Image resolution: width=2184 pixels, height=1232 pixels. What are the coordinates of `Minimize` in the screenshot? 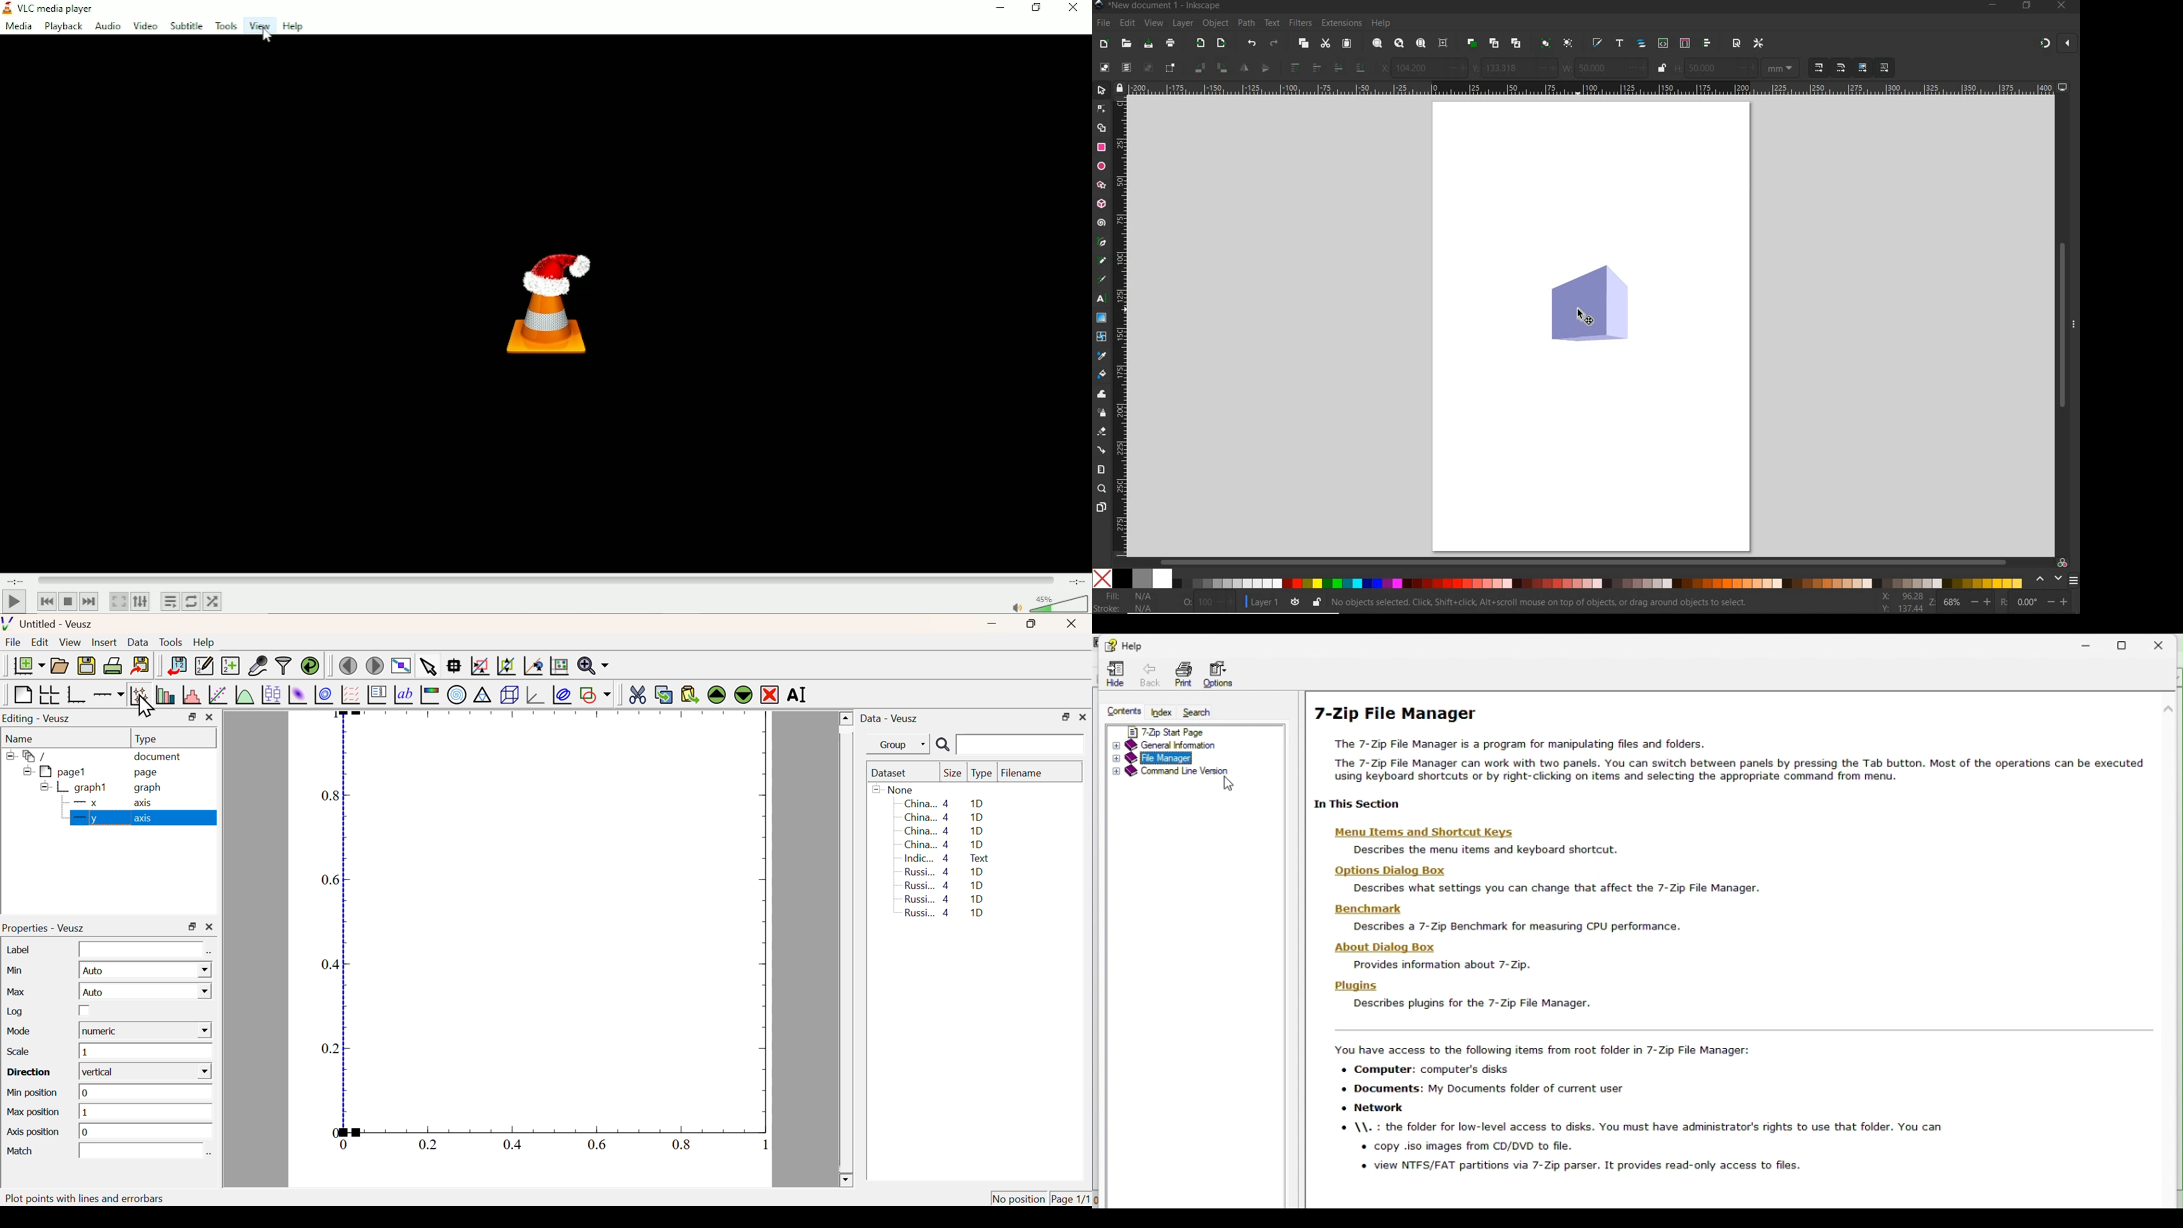 It's located at (2092, 643).